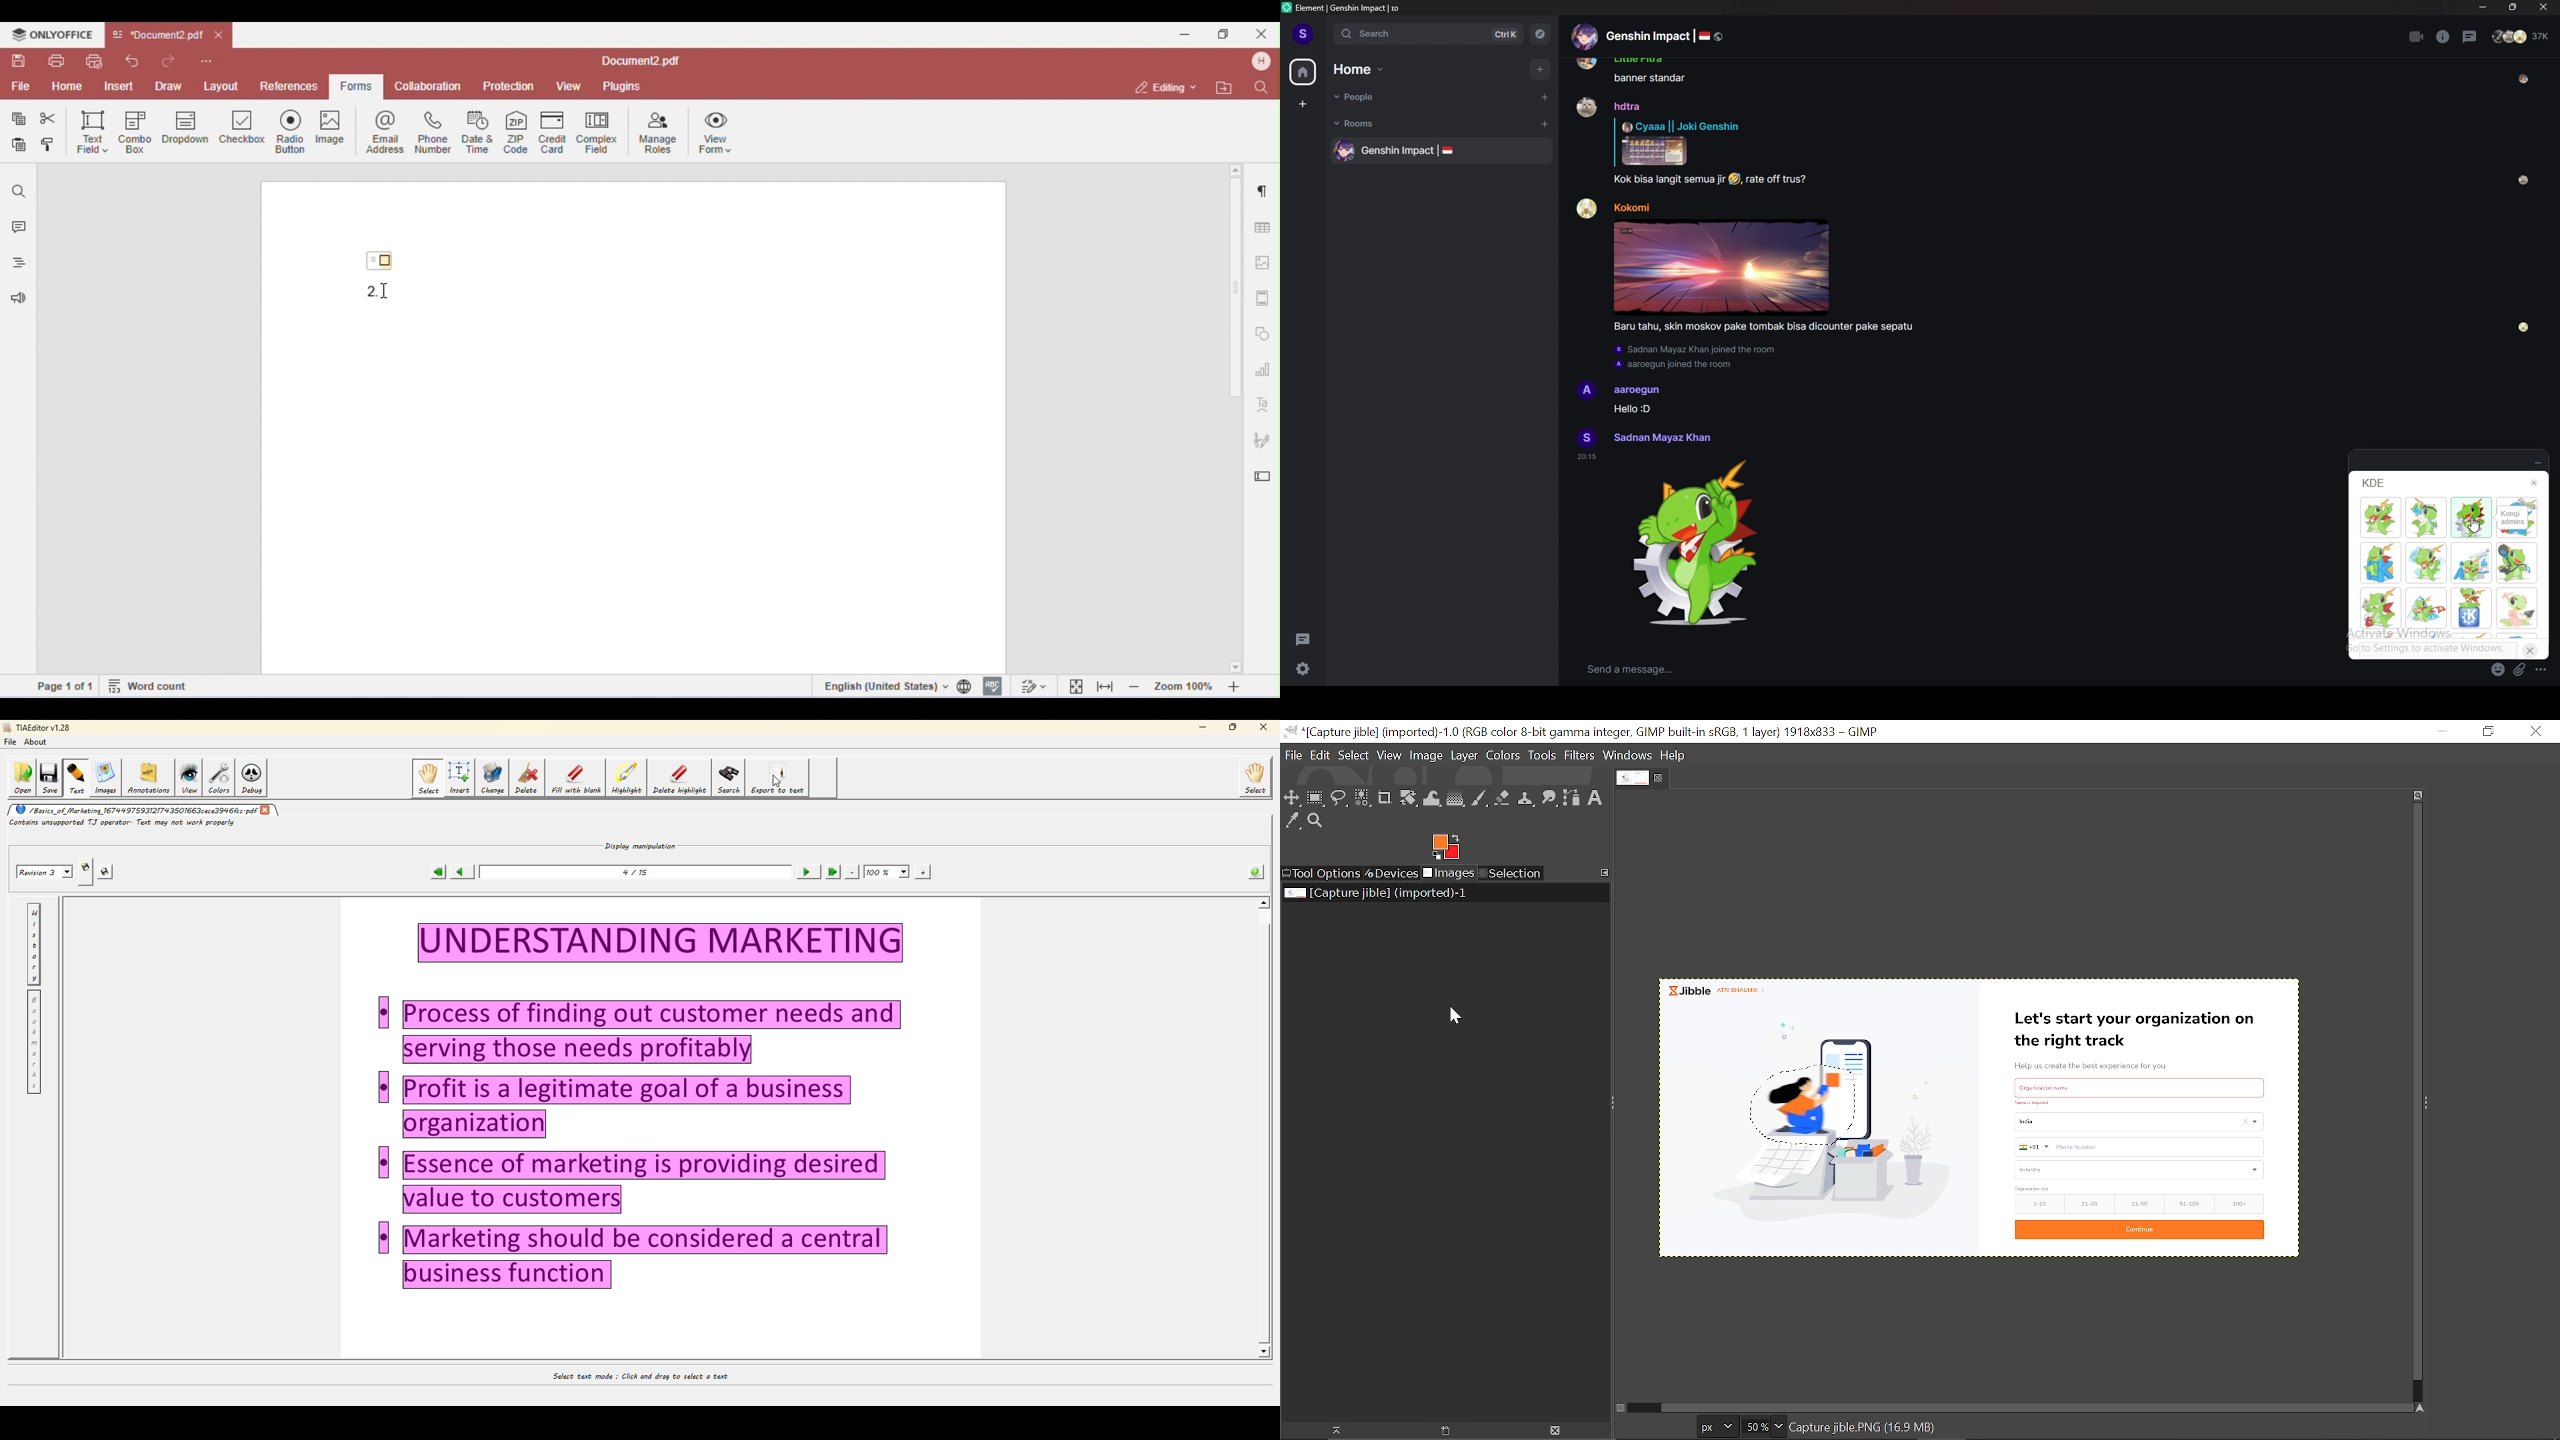 Image resolution: width=2576 pixels, height=1456 pixels. I want to click on Katie konsole, so click(2517, 609).